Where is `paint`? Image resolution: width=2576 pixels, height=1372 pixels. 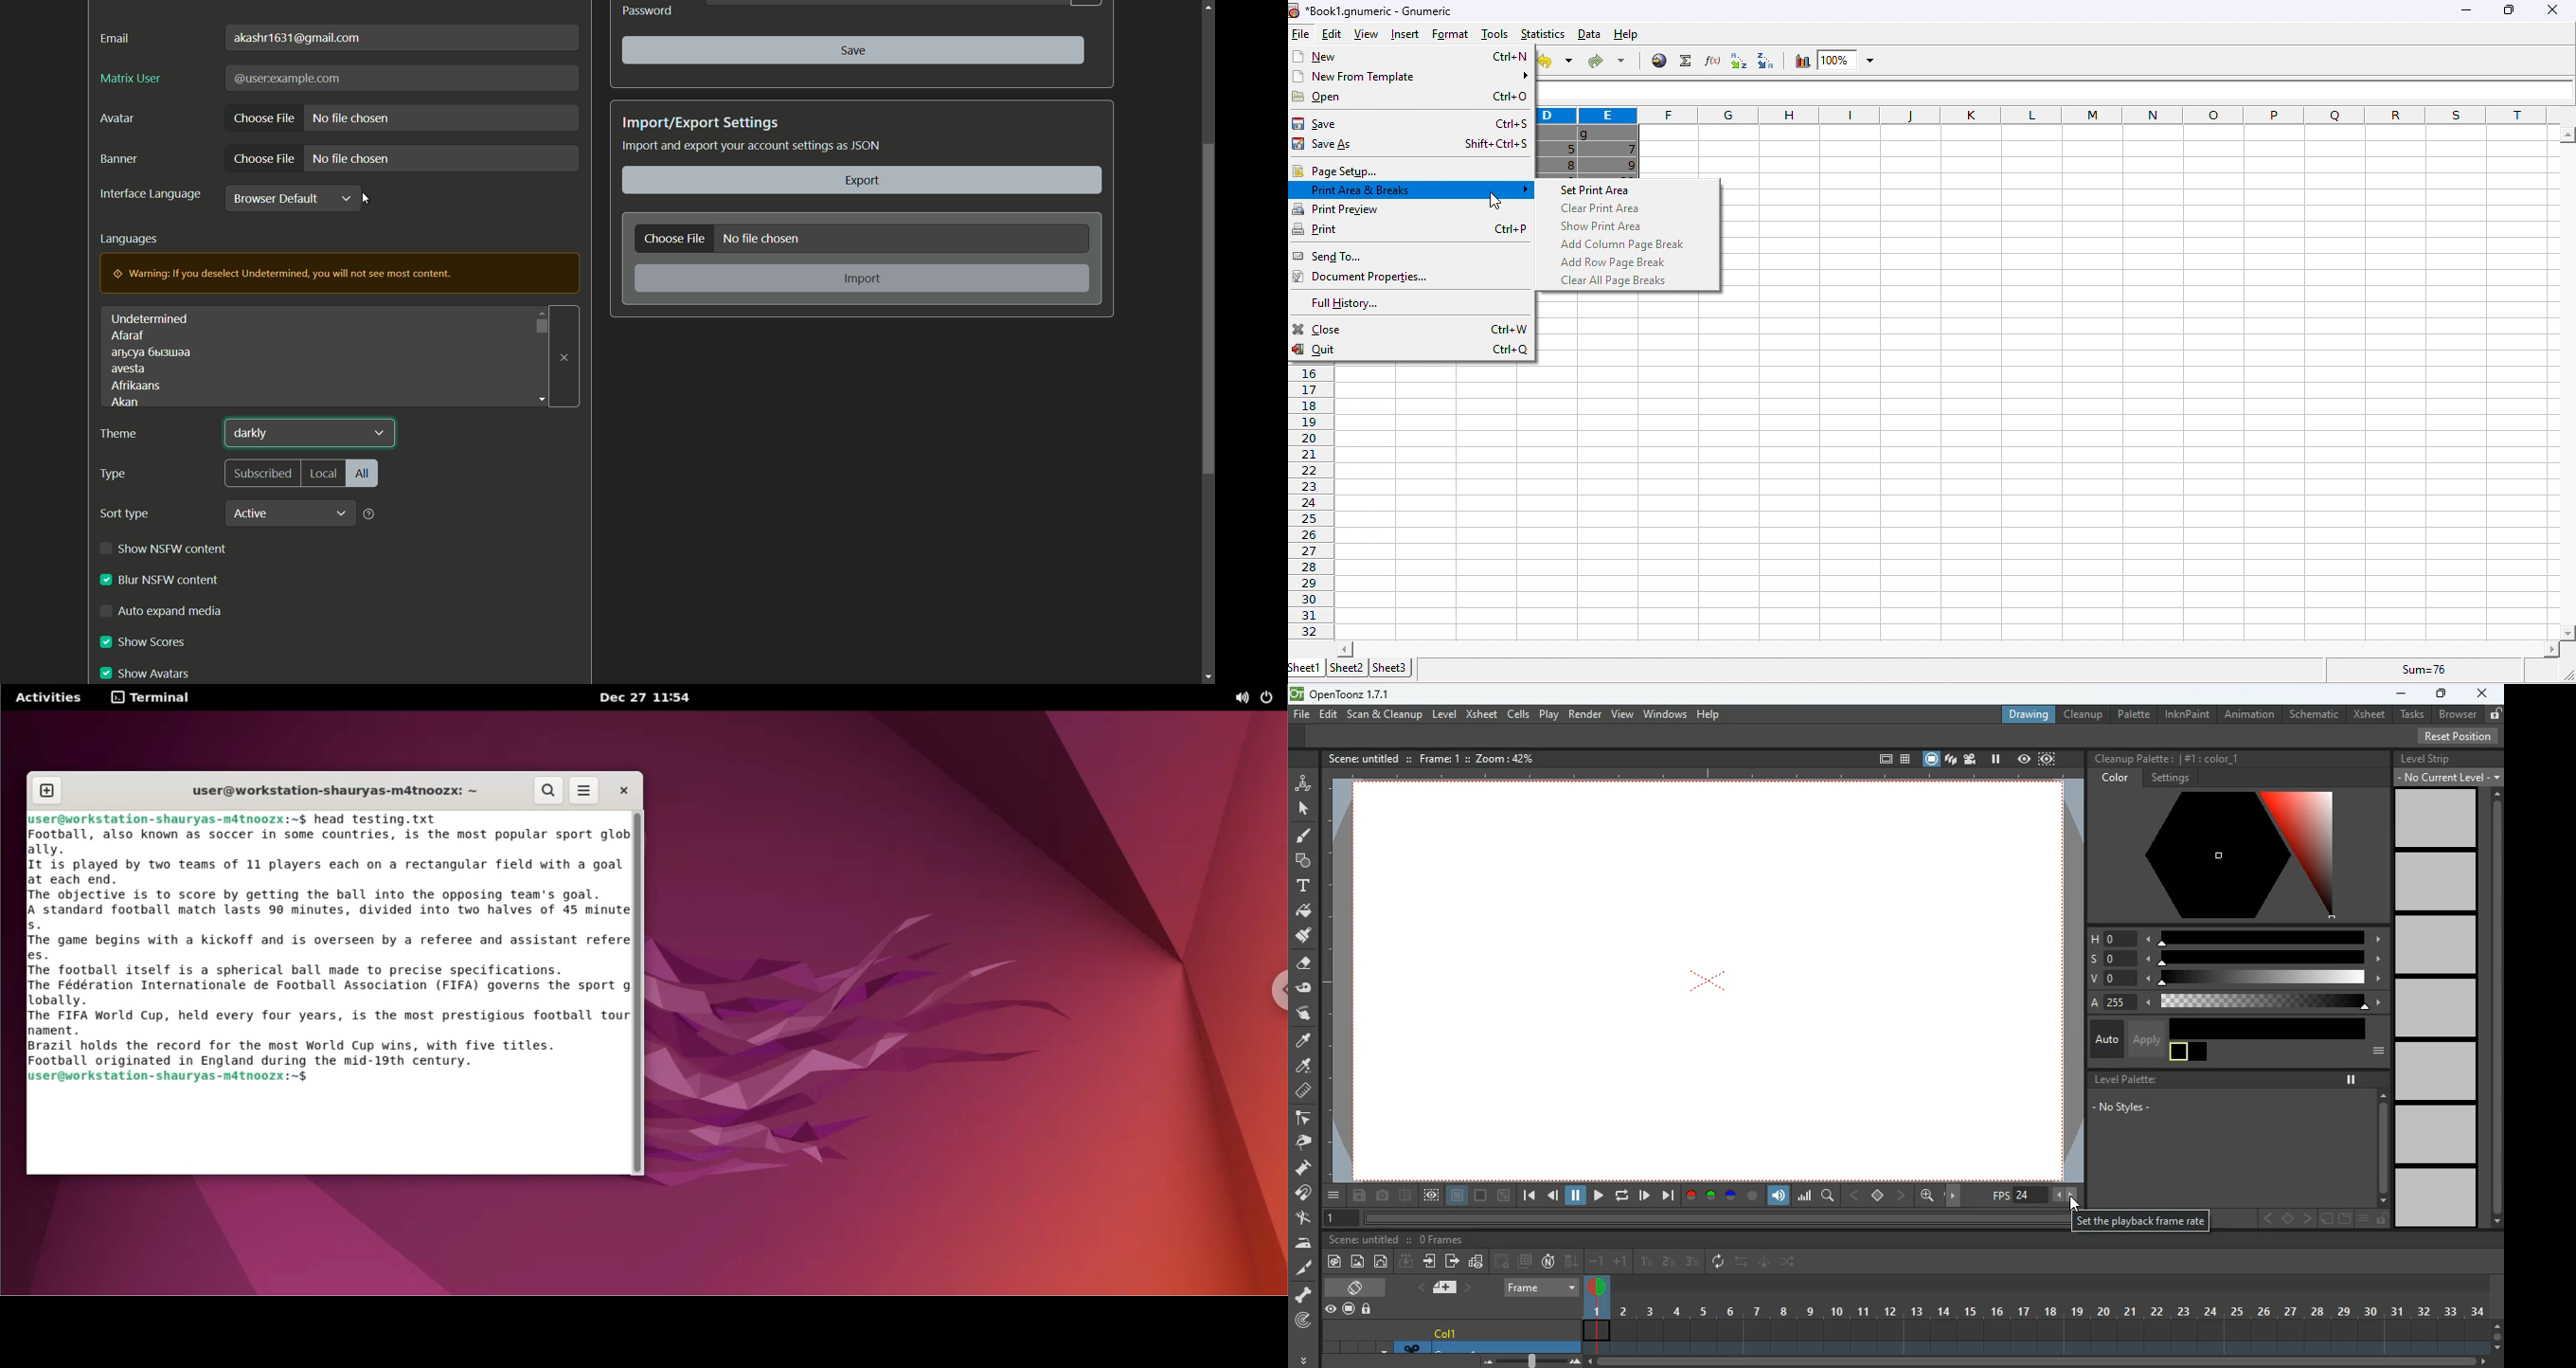
paint is located at coordinates (1307, 912).